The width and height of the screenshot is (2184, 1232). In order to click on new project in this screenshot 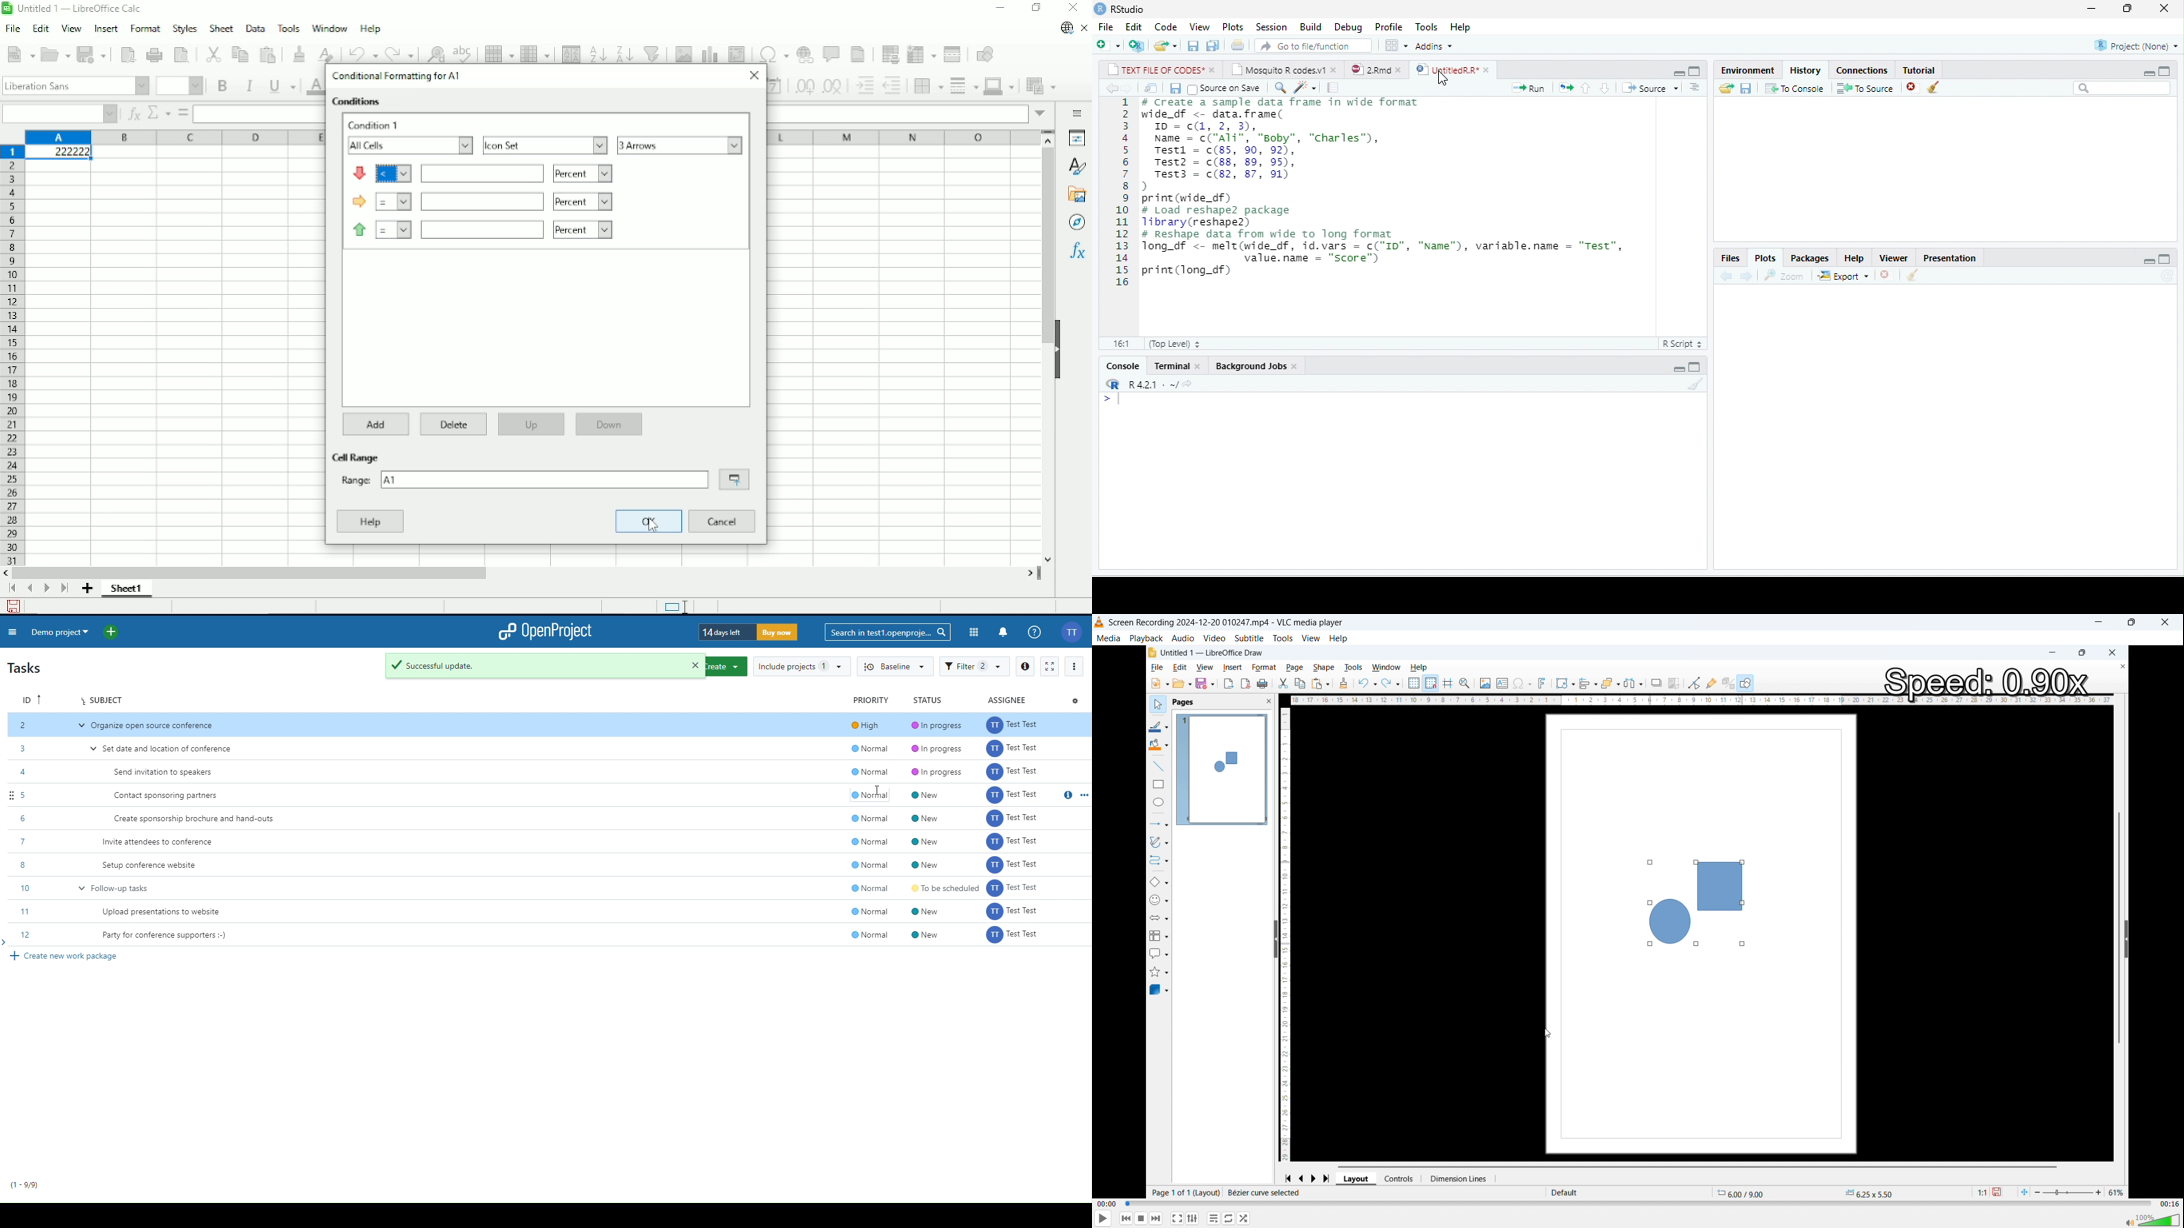, I will do `click(1137, 46)`.